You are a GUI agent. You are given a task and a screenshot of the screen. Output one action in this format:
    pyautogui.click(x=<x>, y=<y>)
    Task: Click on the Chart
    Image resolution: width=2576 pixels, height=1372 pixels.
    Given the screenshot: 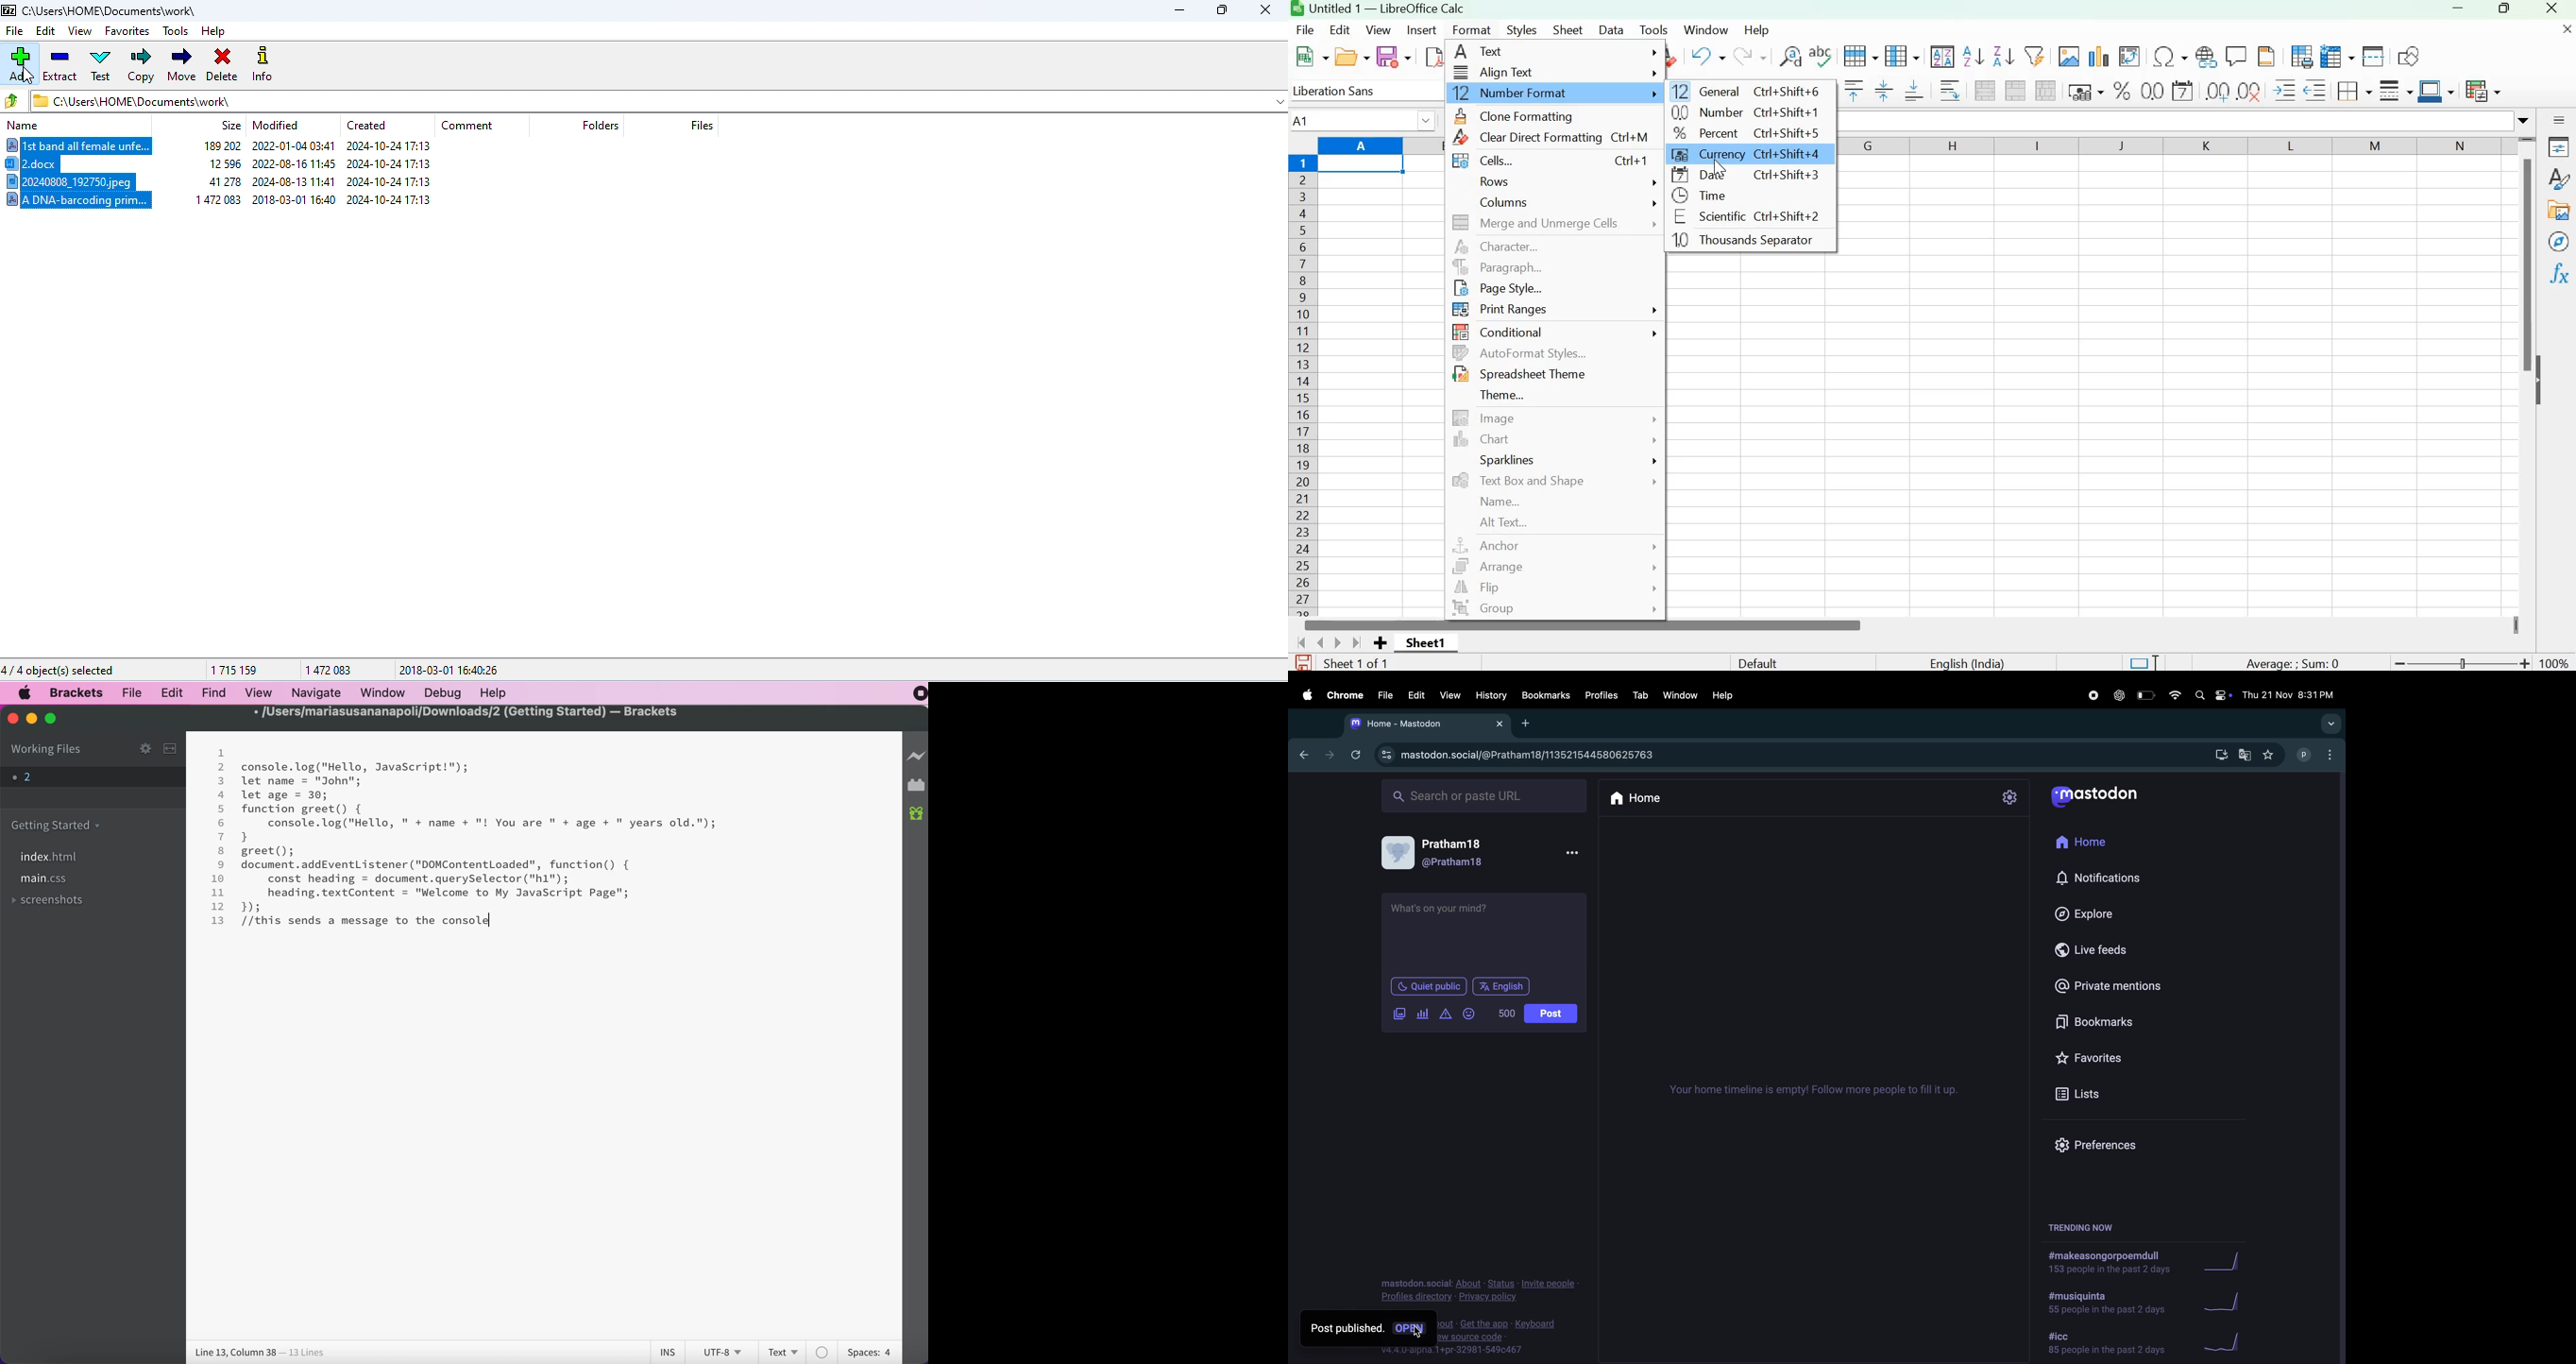 What is the action you would take?
    pyautogui.click(x=1556, y=440)
    